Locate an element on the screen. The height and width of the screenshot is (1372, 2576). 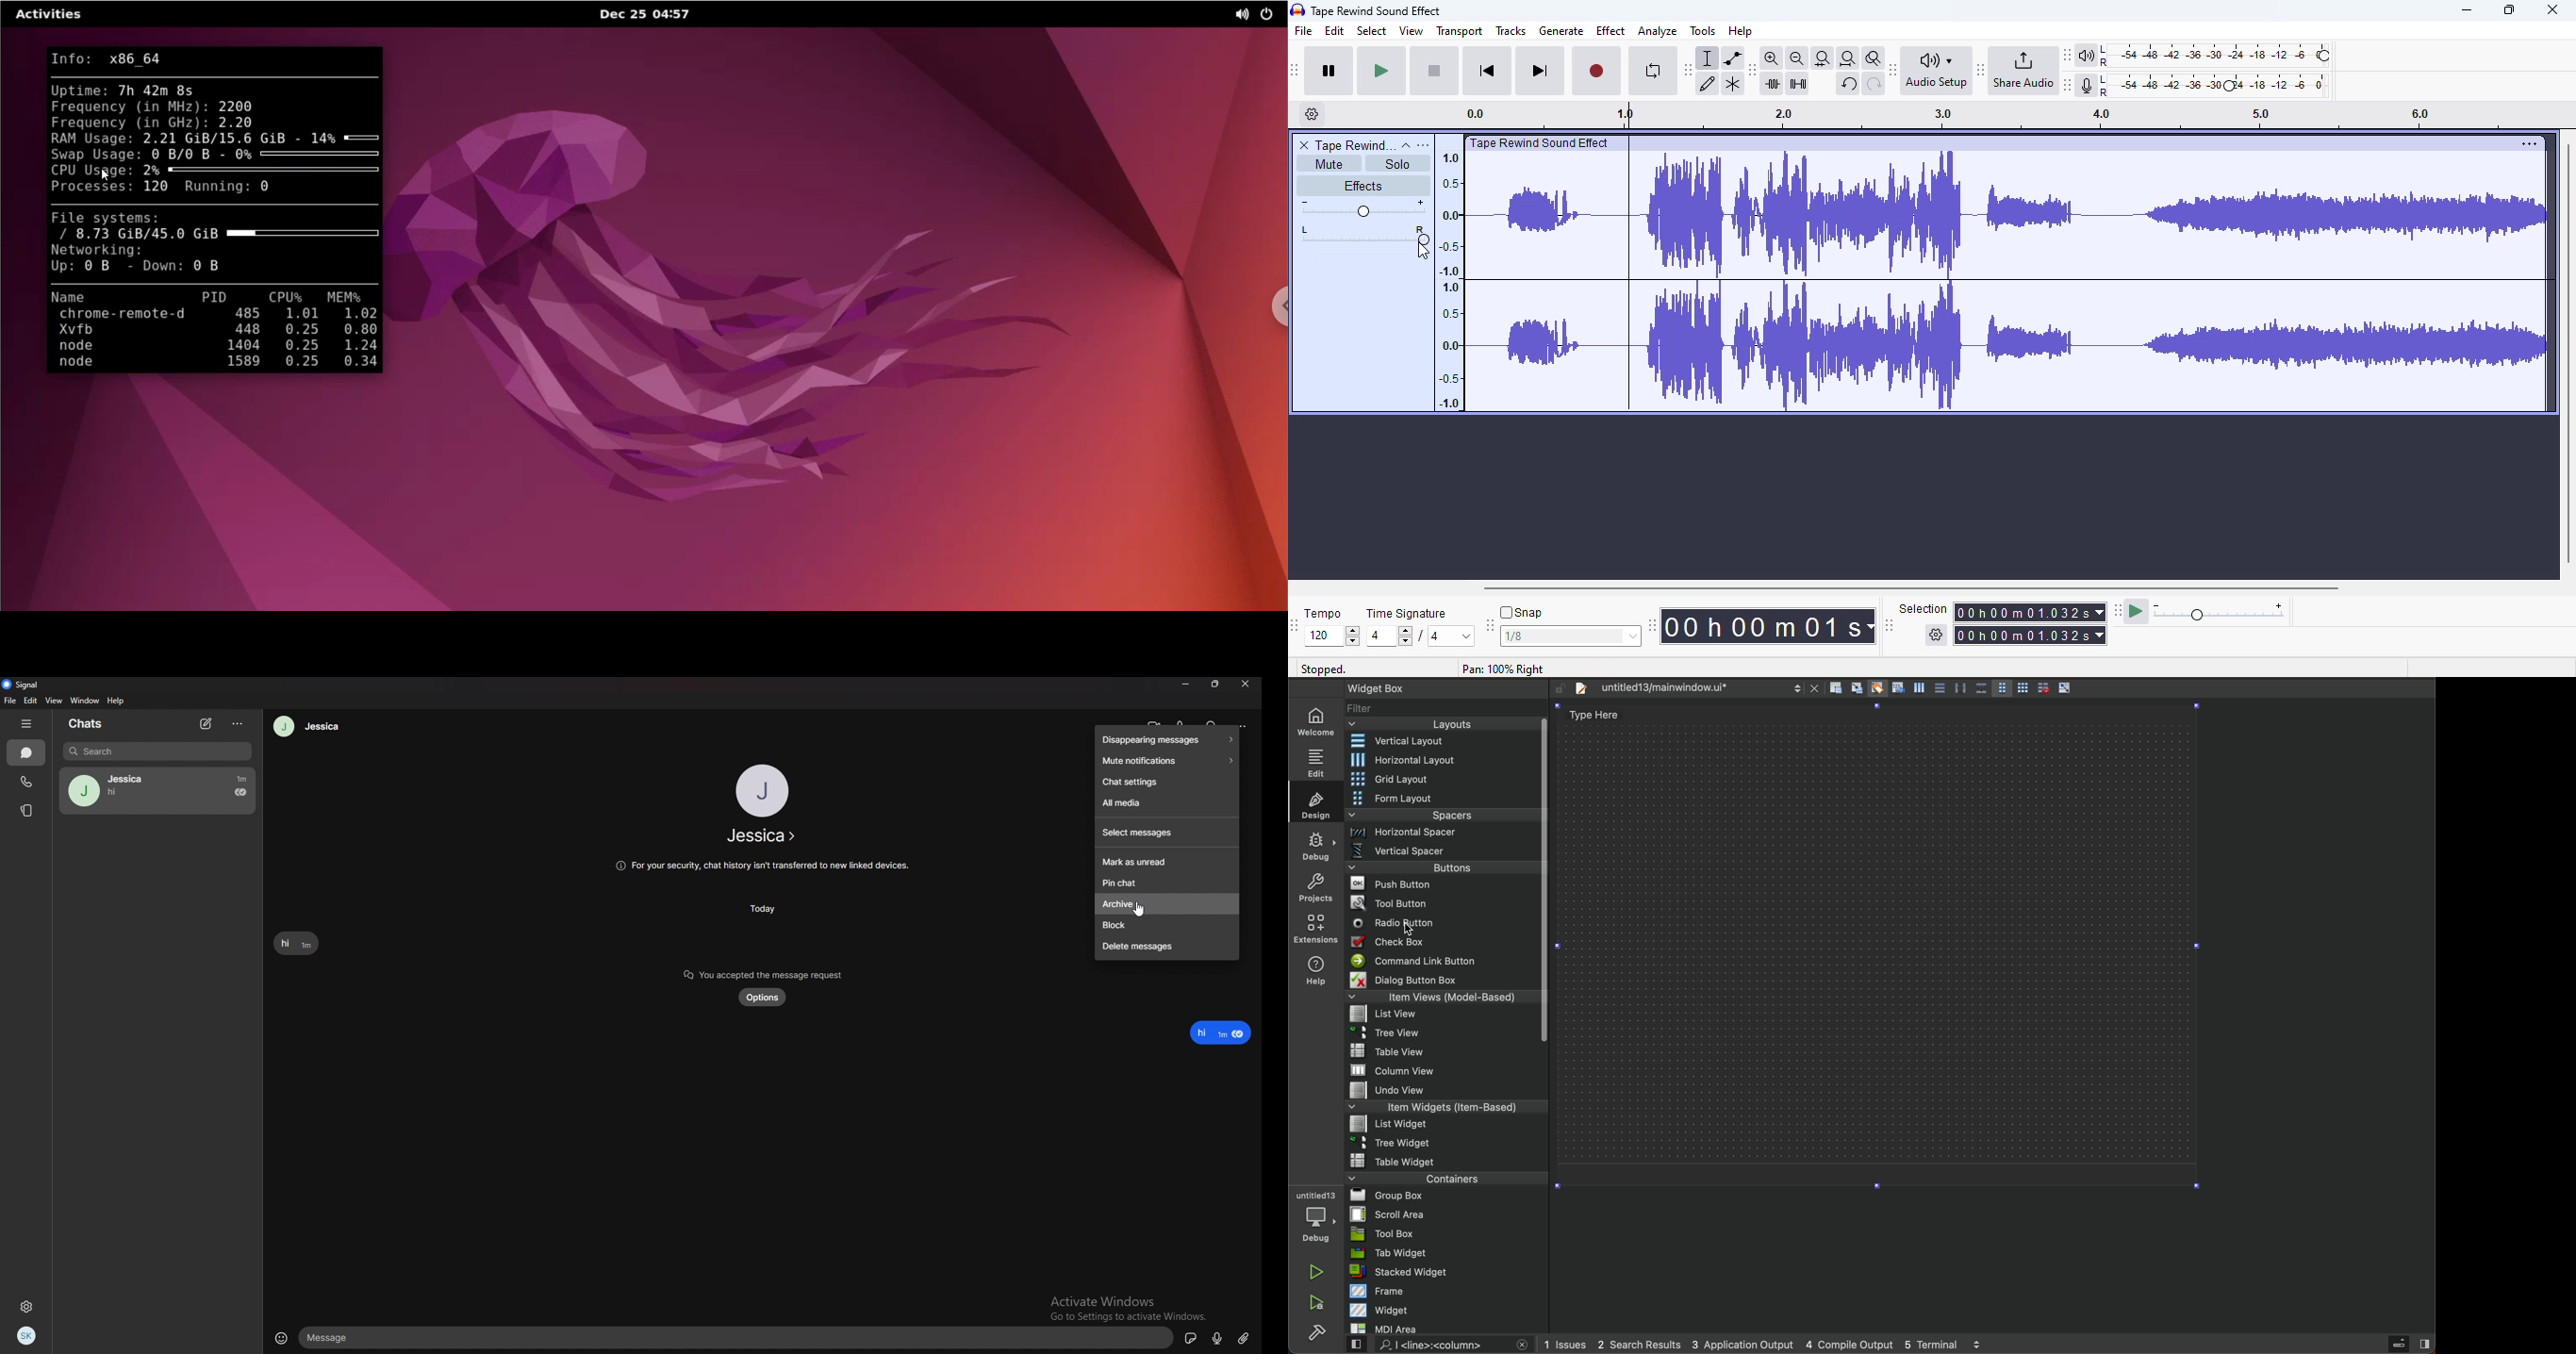
chats is located at coordinates (93, 723).